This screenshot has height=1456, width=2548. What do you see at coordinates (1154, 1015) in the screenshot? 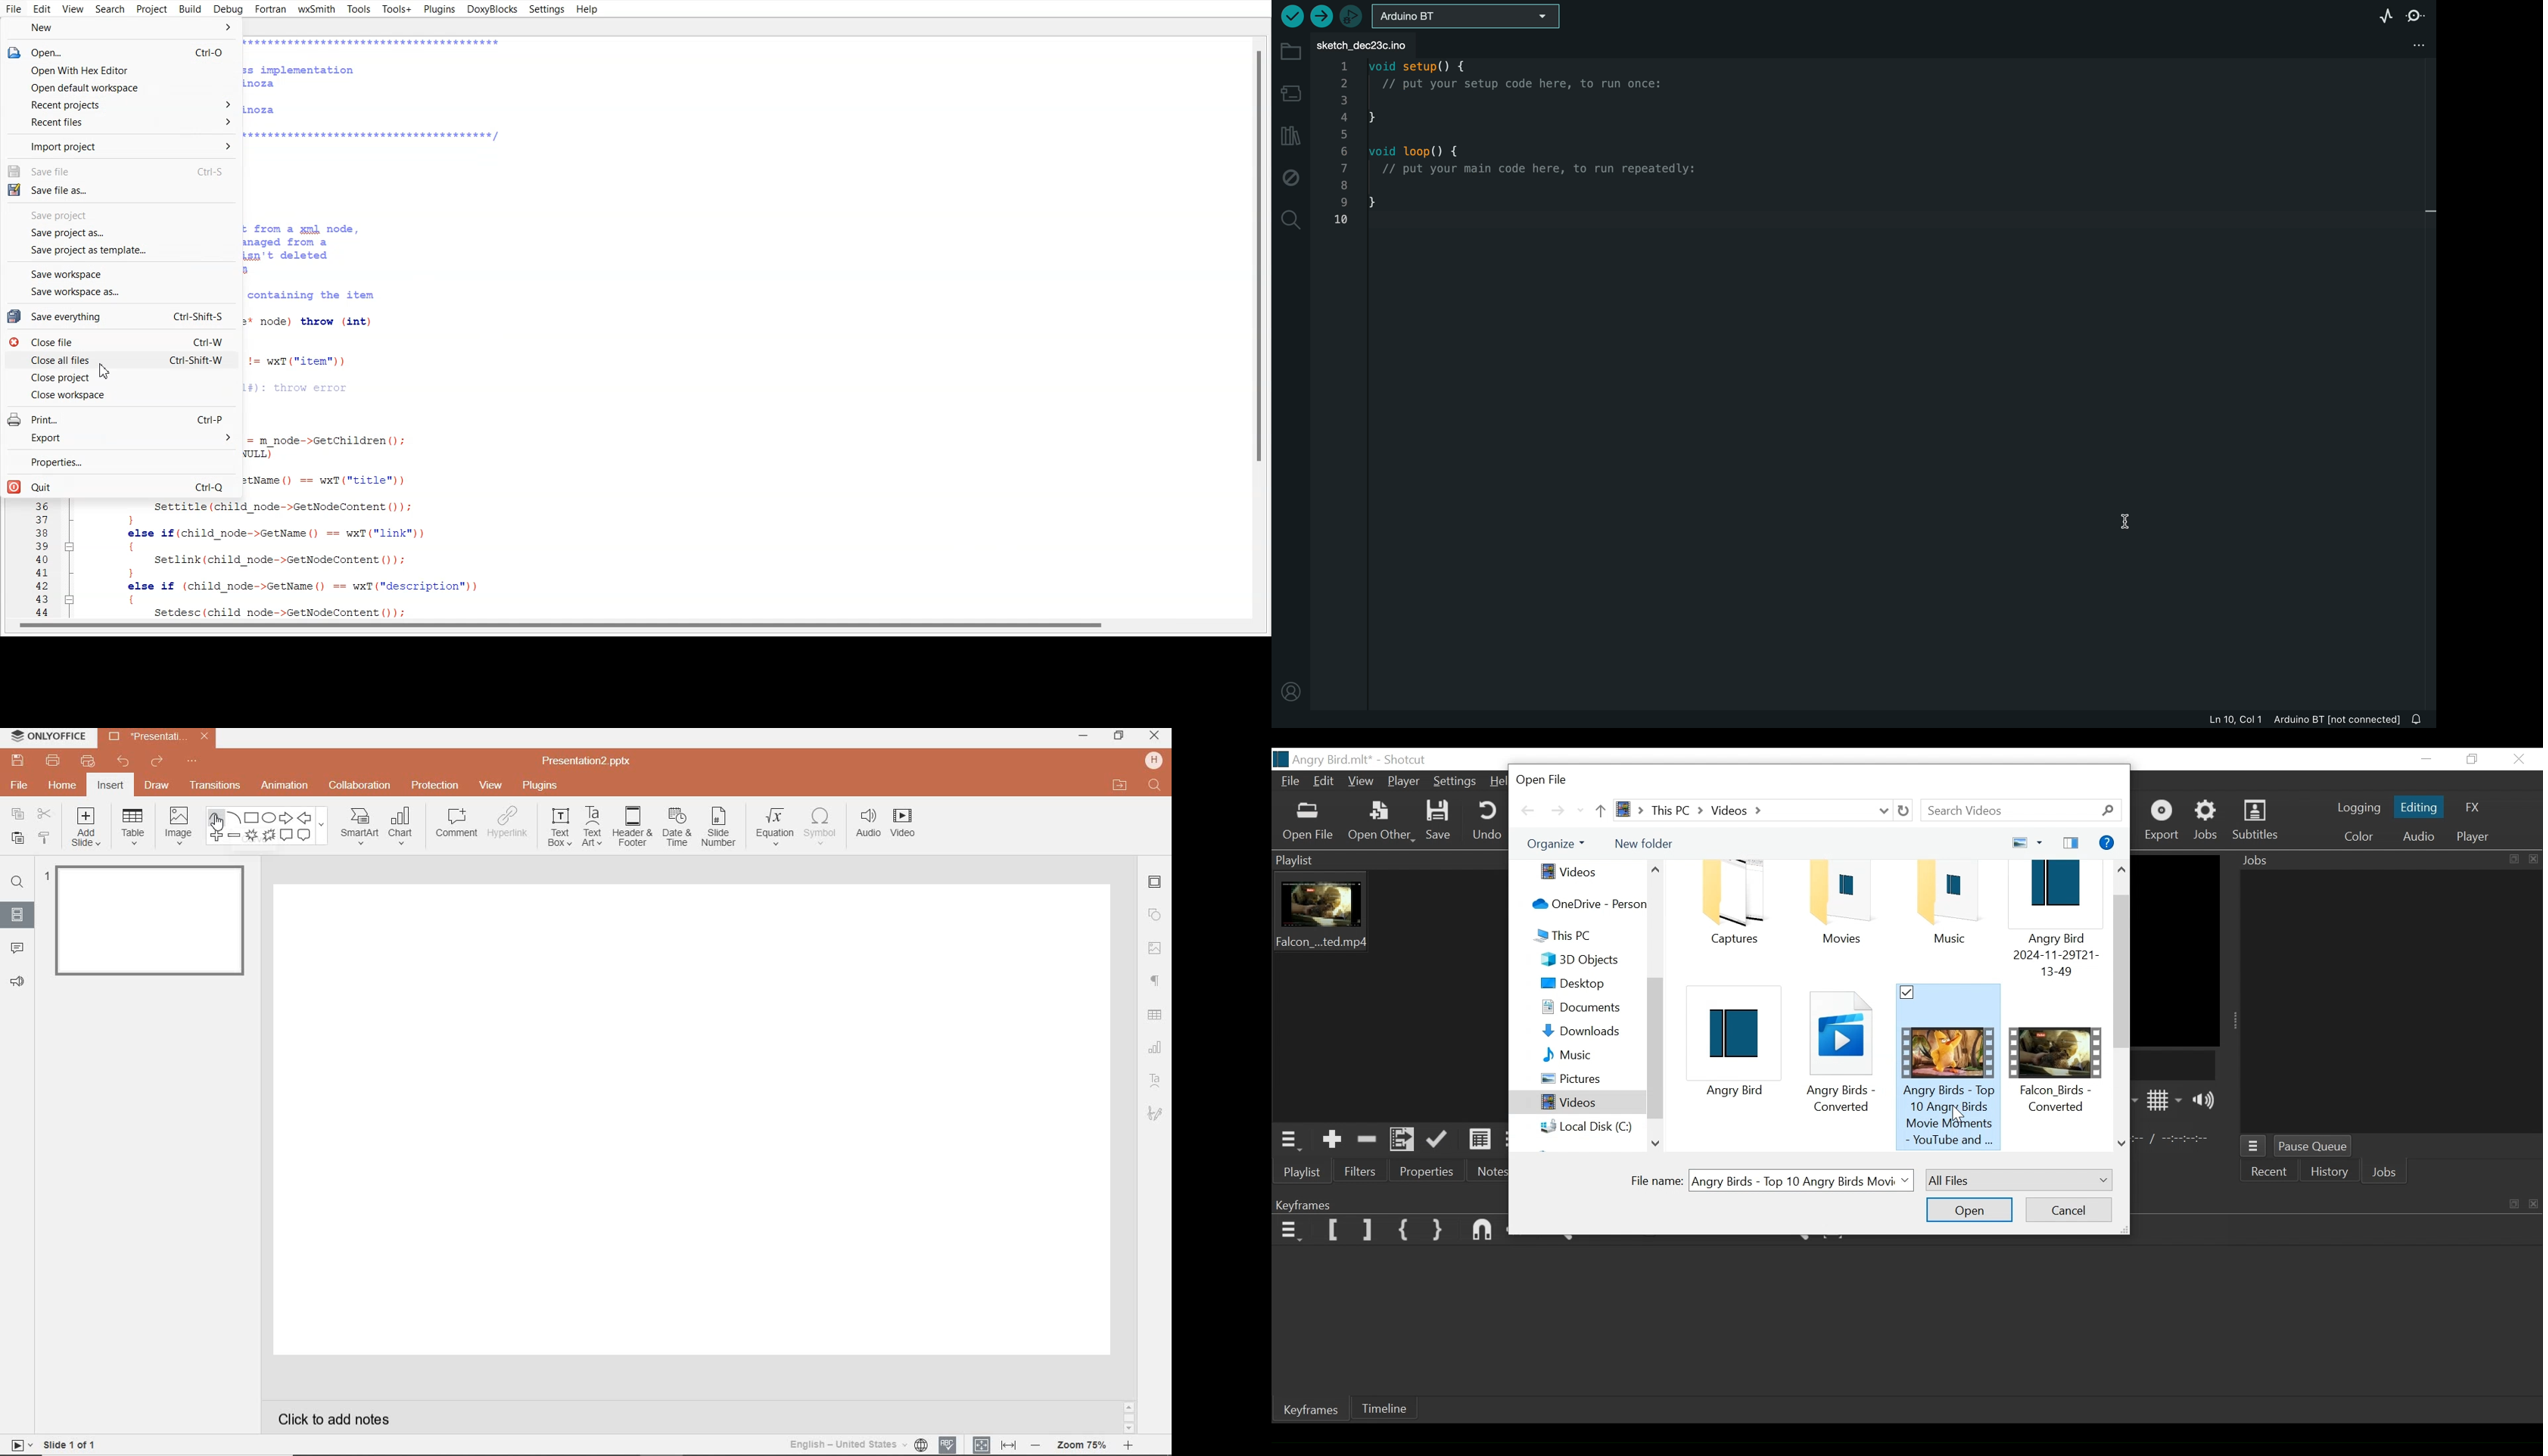
I see `TABLE SETTINGS` at bounding box center [1154, 1015].